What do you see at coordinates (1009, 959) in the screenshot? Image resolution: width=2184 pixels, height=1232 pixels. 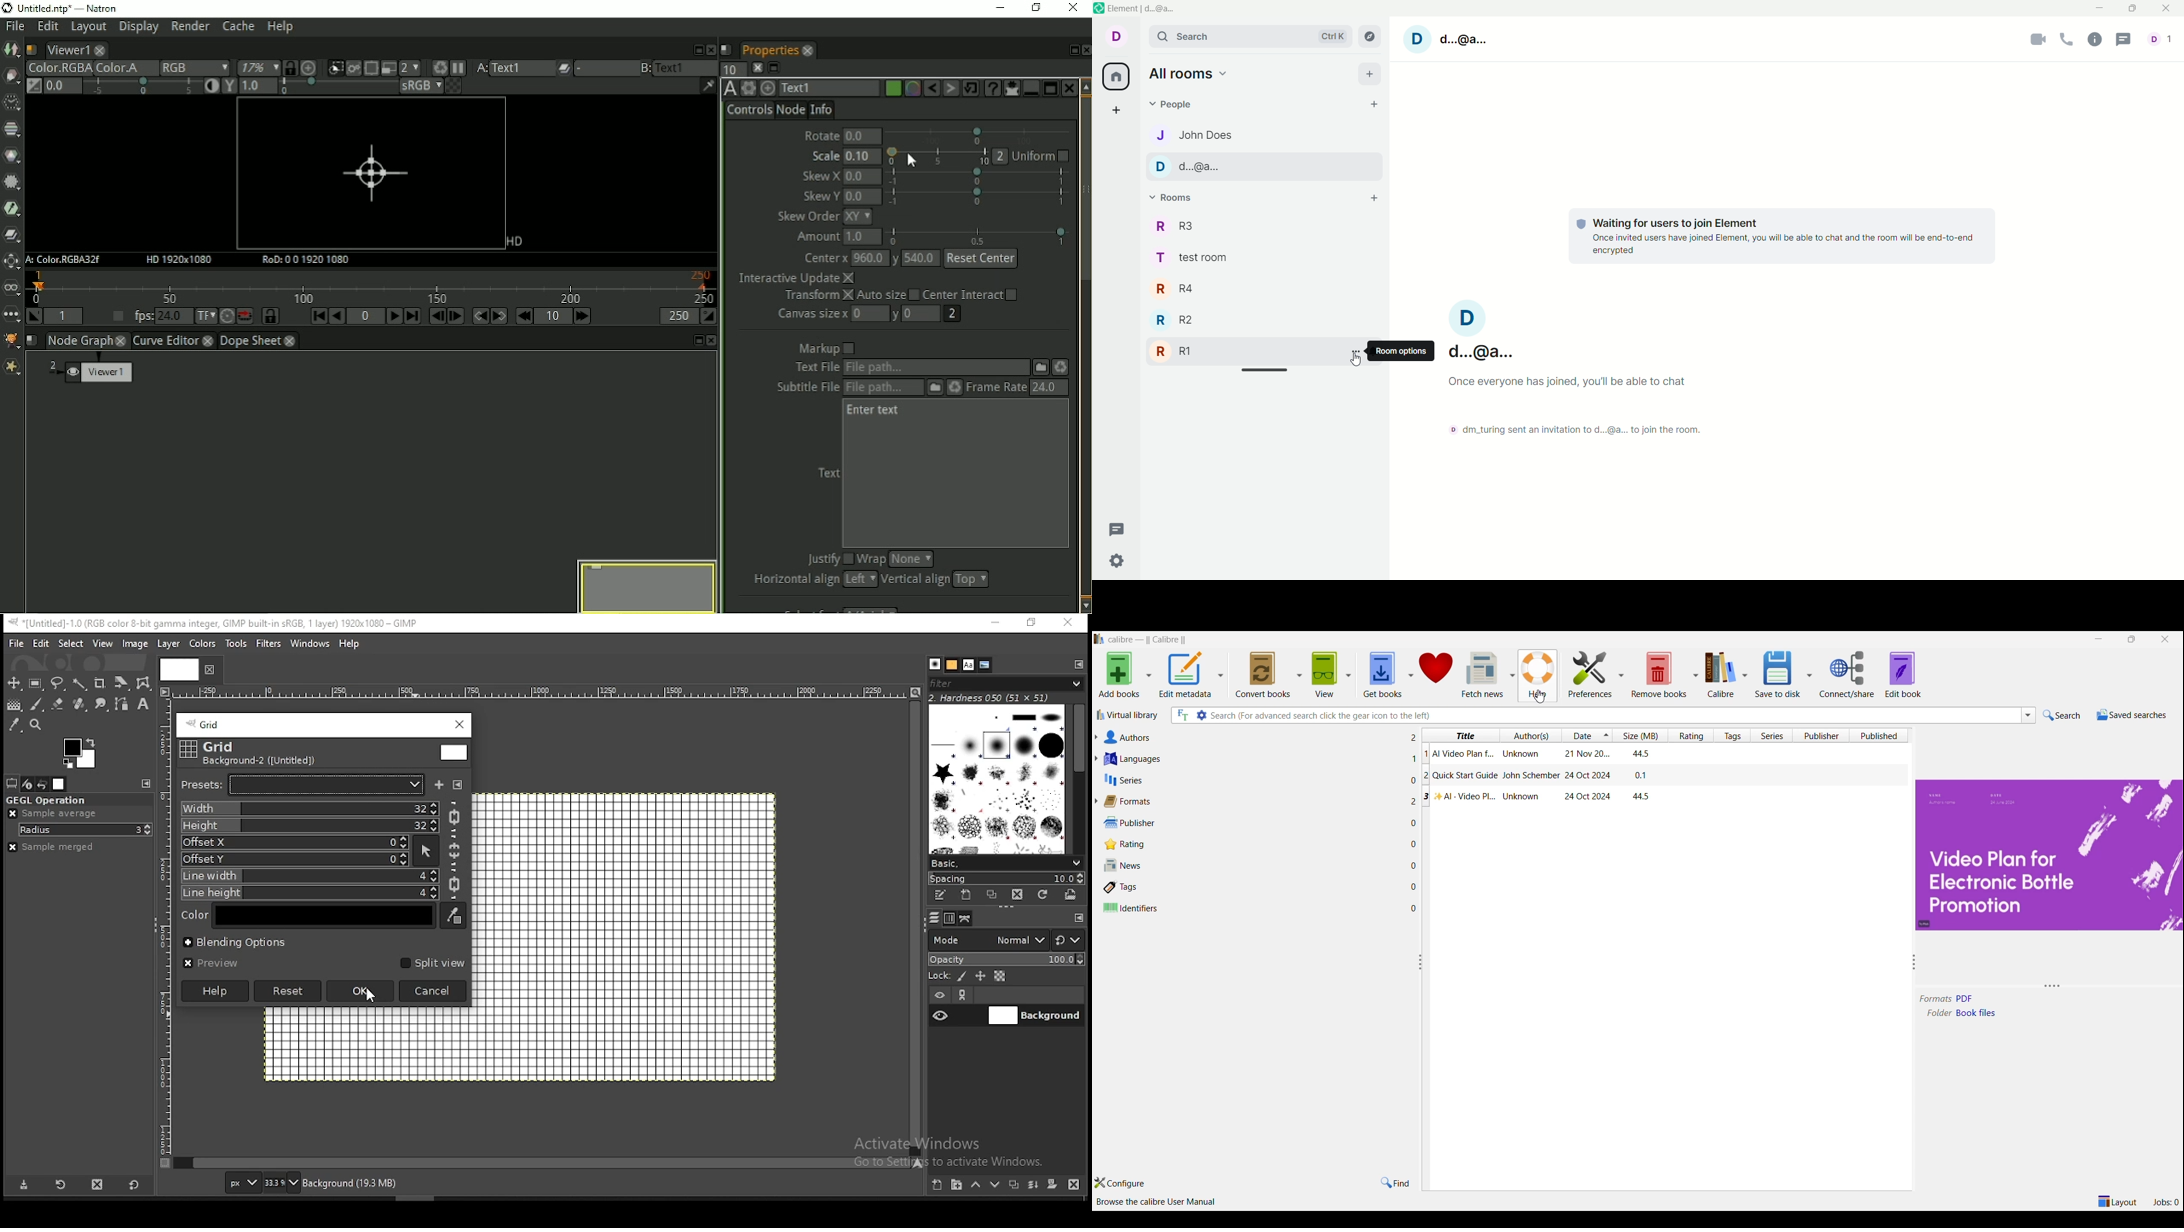 I see `opacity` at bounding box center [1009, 959].